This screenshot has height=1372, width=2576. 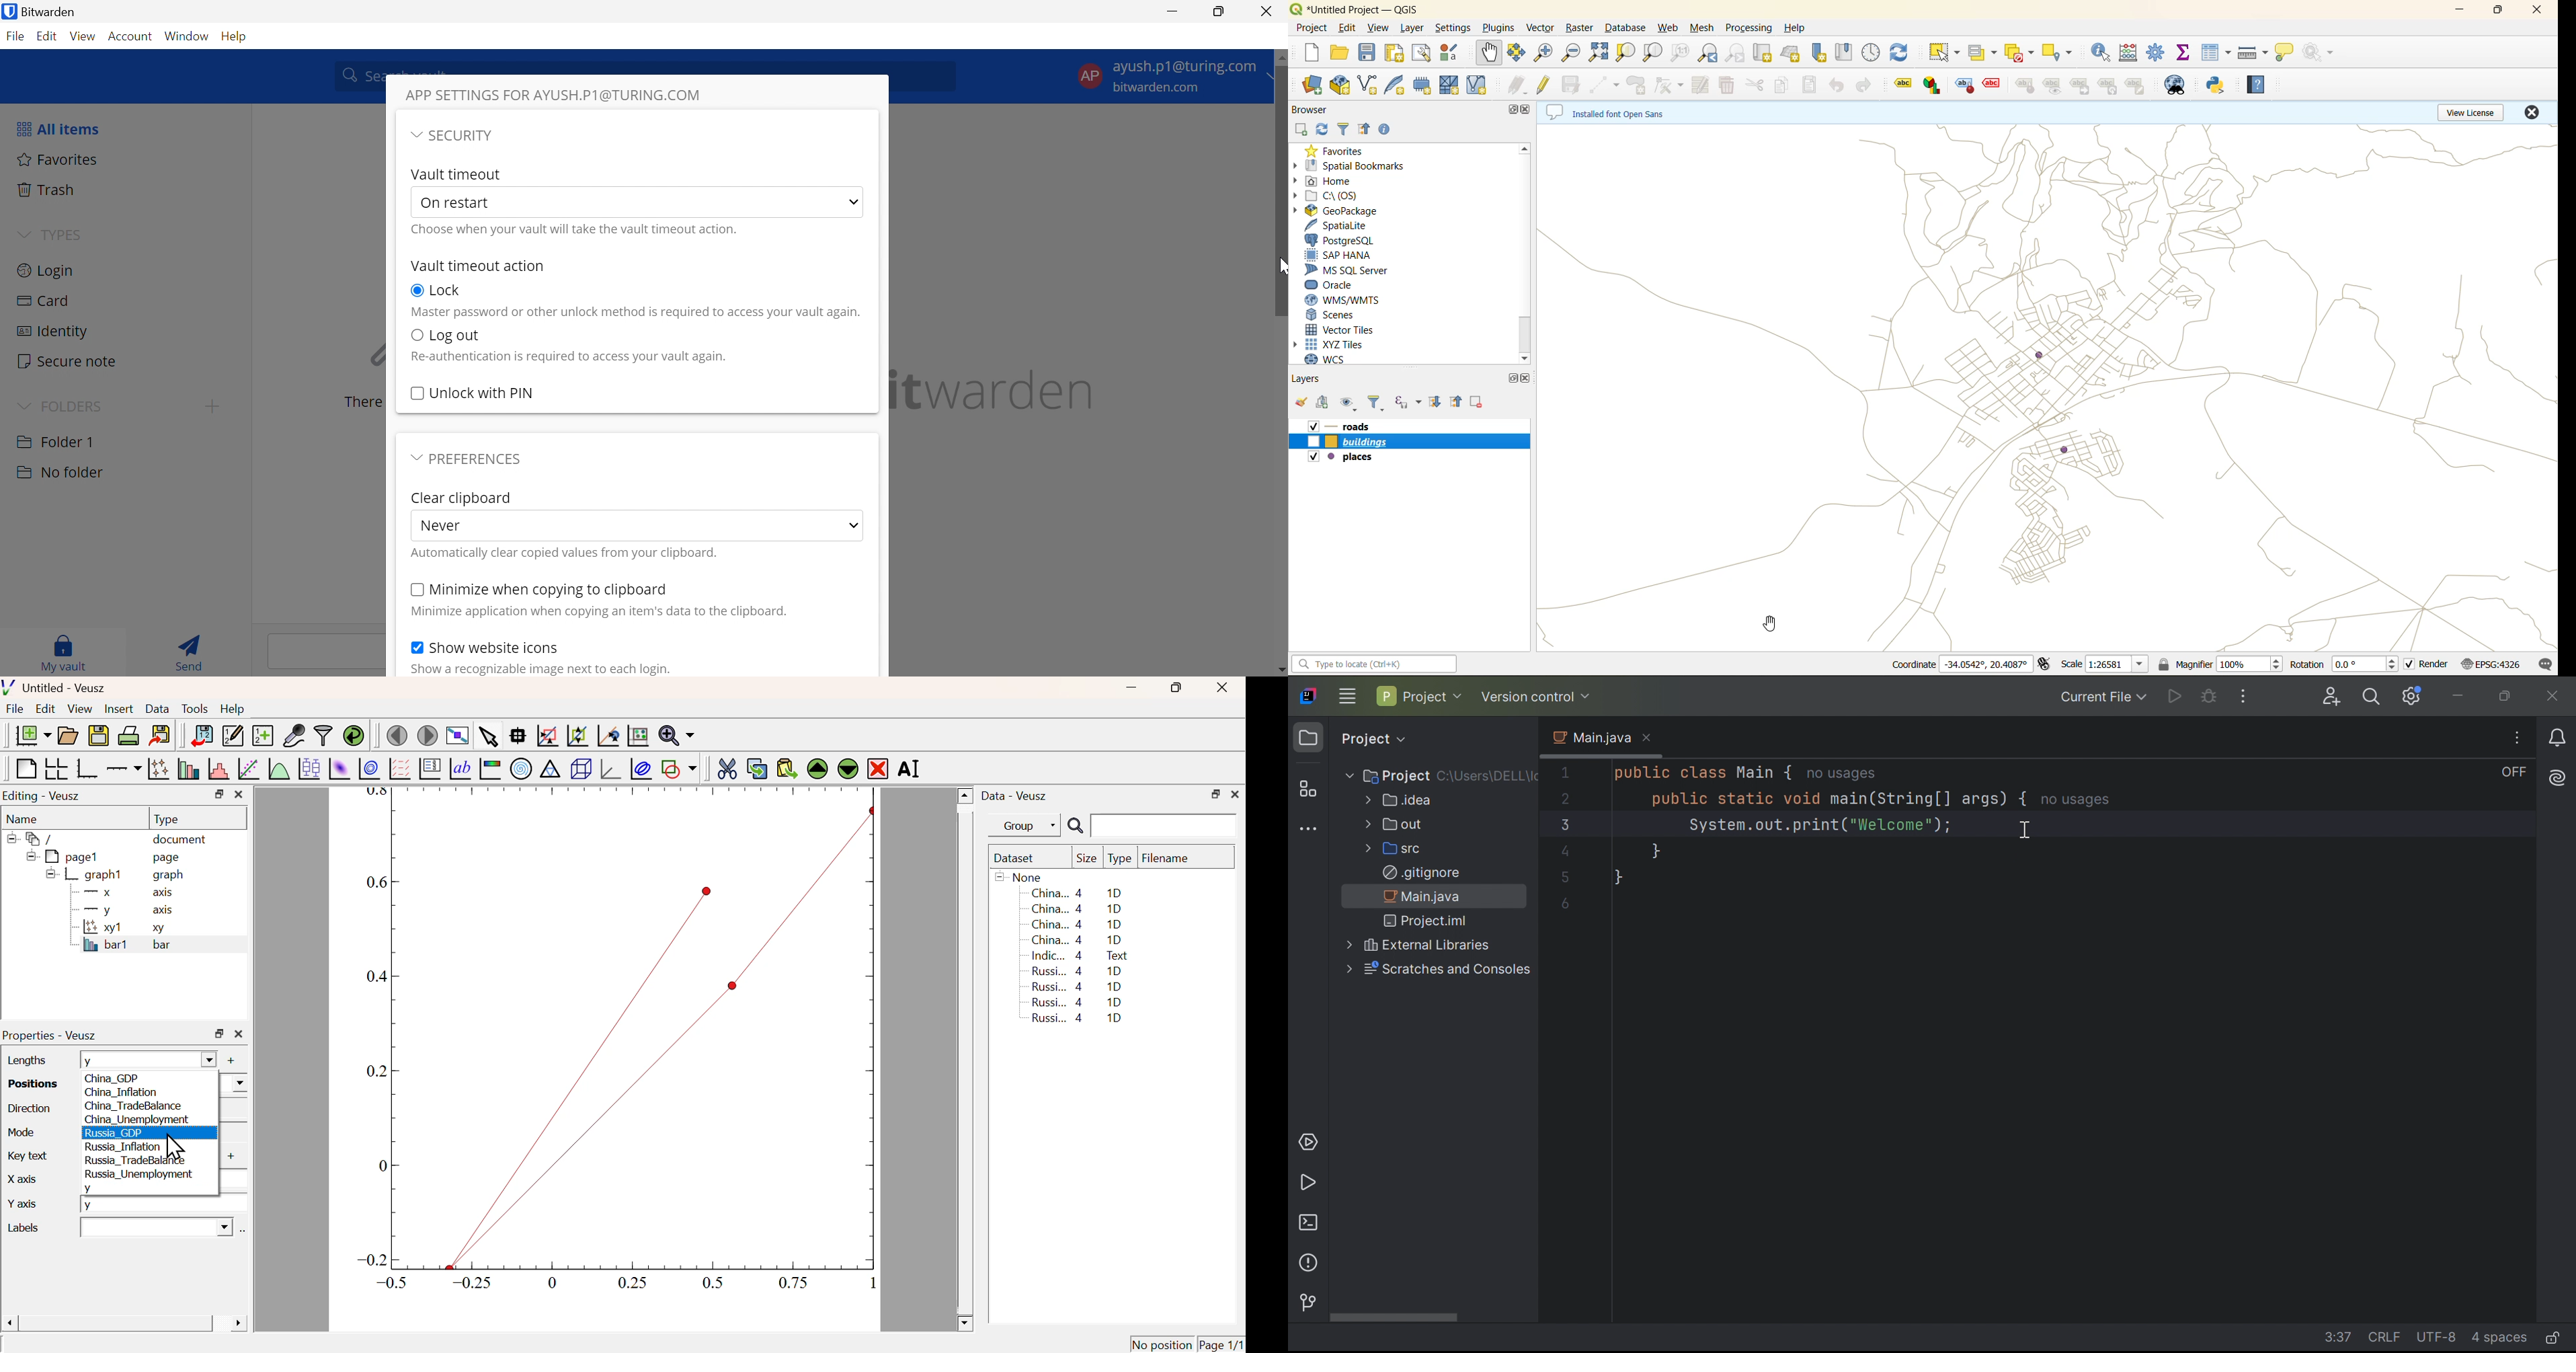 What do you see at coordinates (461, 498) in the screenshot?
I see `Clear Clipboard` at bounding box center [461, 498].